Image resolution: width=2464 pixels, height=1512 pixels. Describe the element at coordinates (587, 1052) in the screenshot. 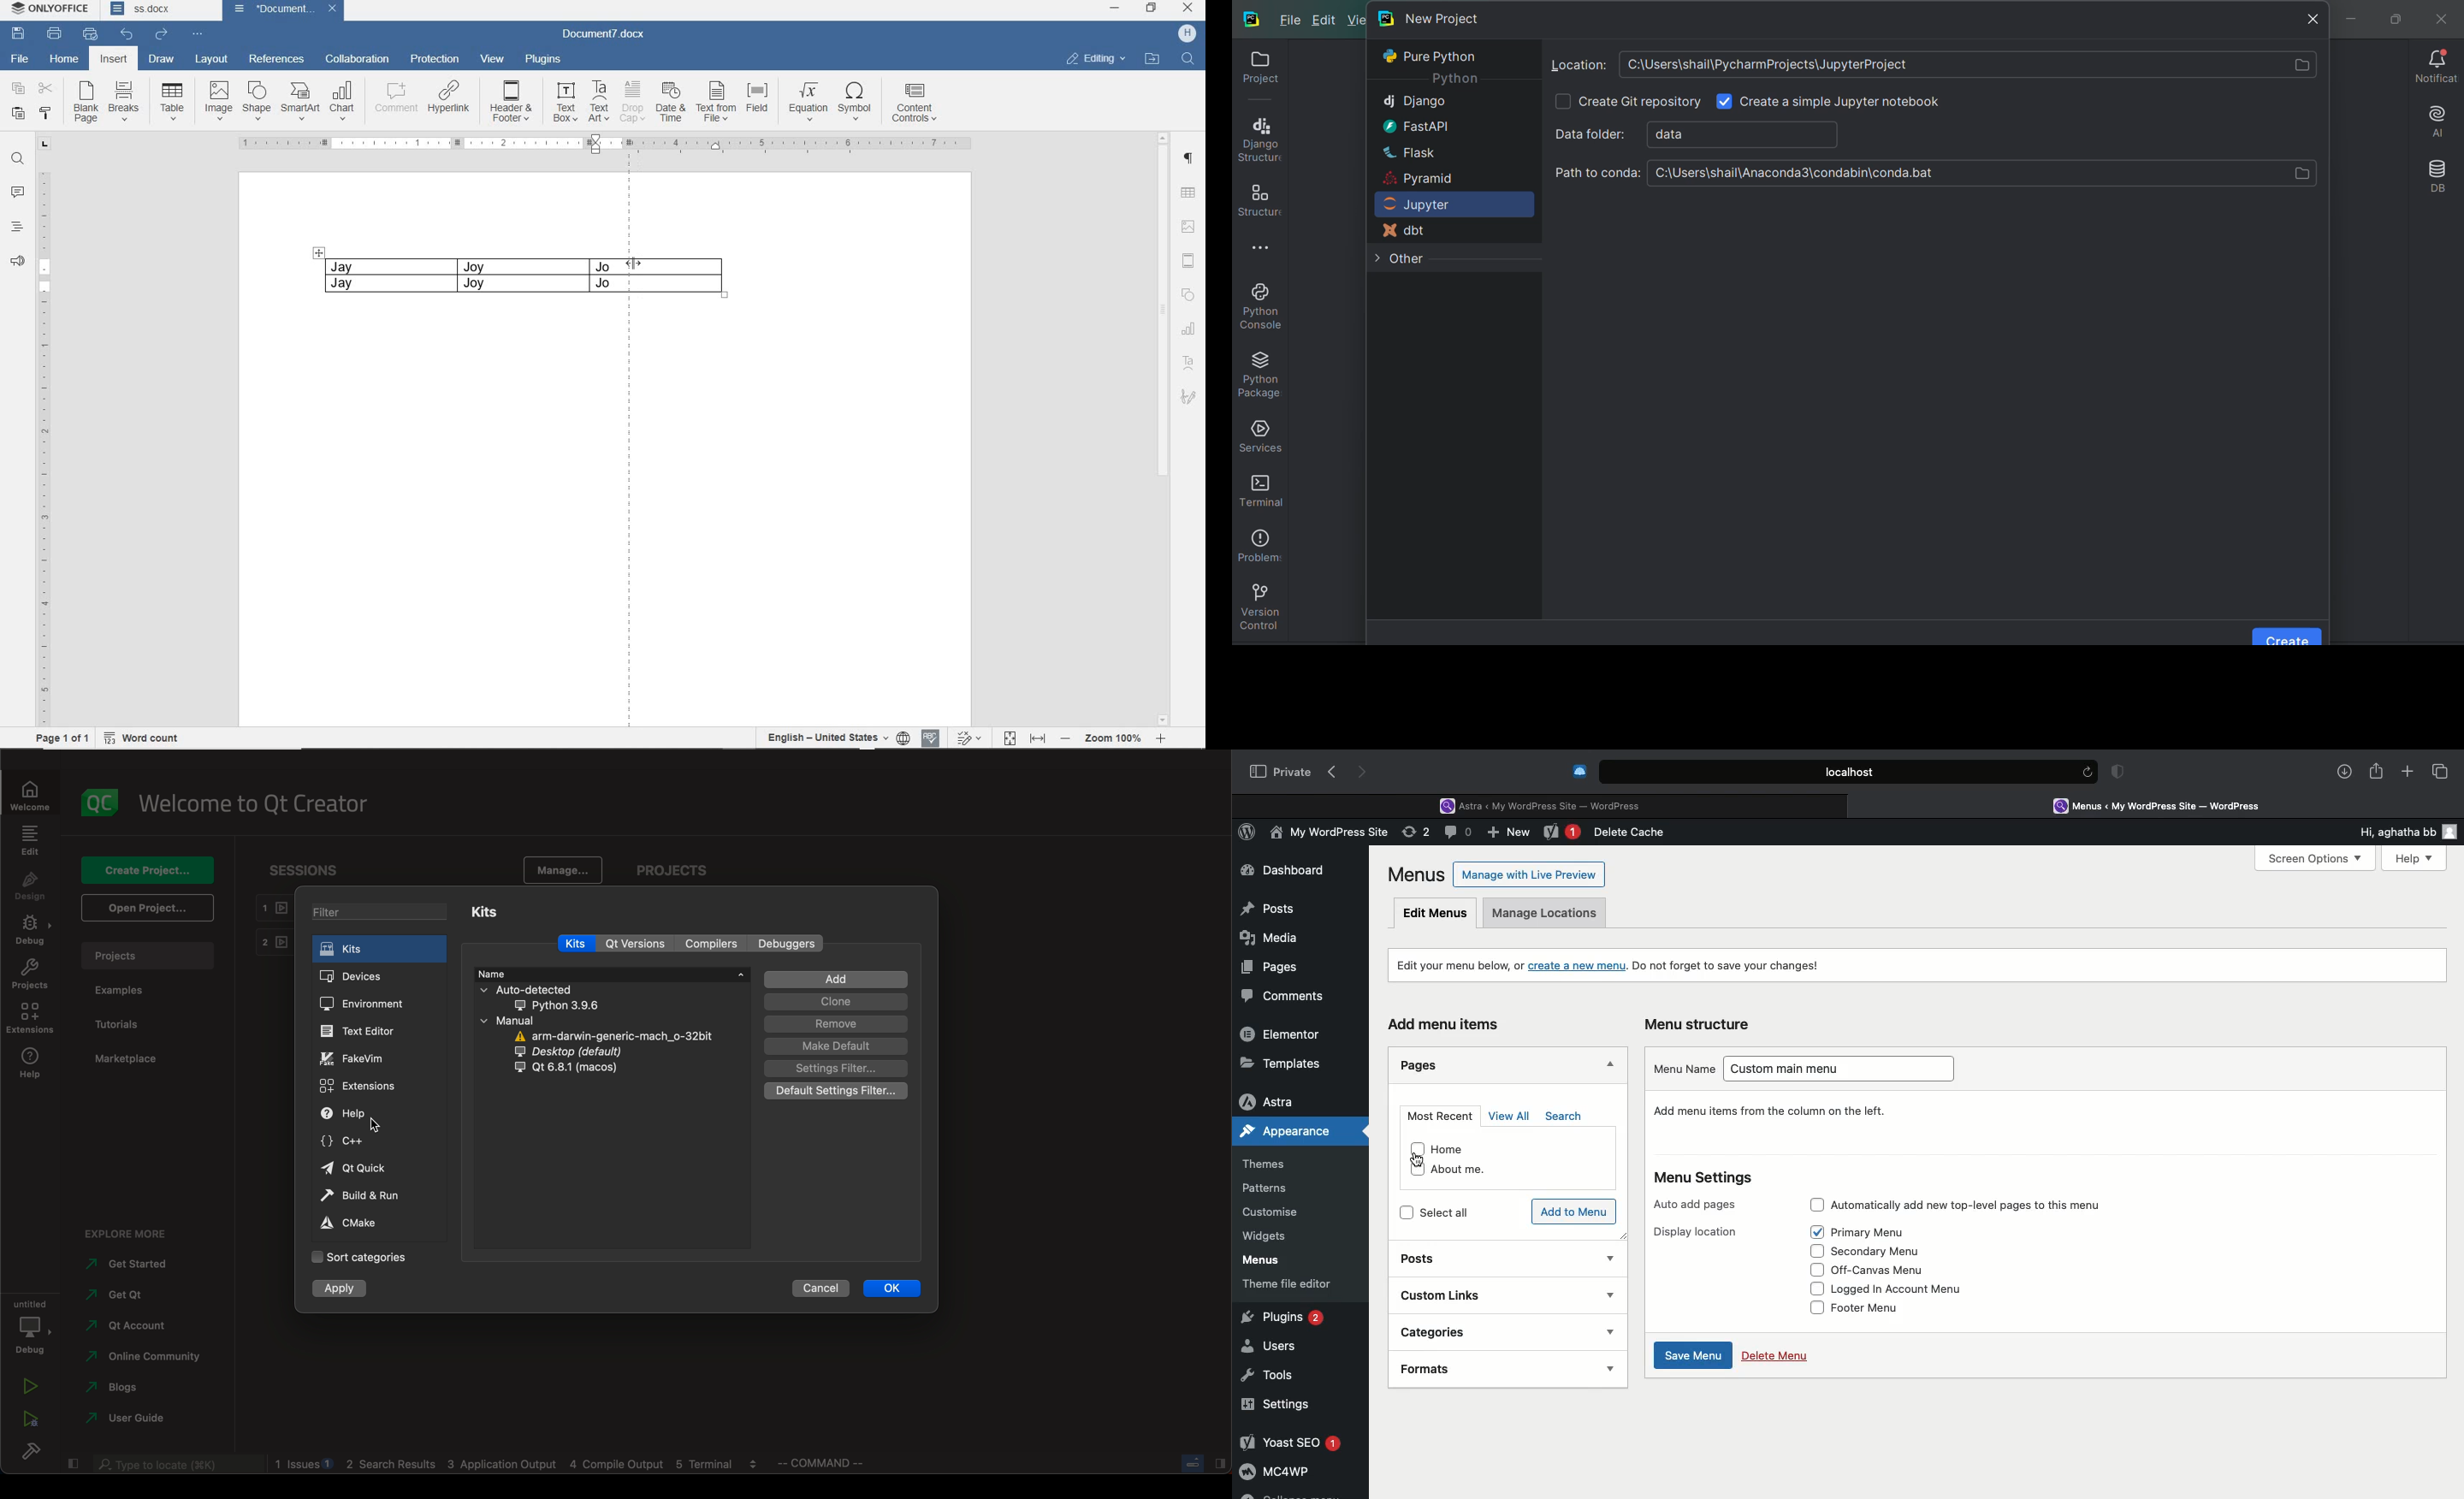

I see `desktop` at that location.